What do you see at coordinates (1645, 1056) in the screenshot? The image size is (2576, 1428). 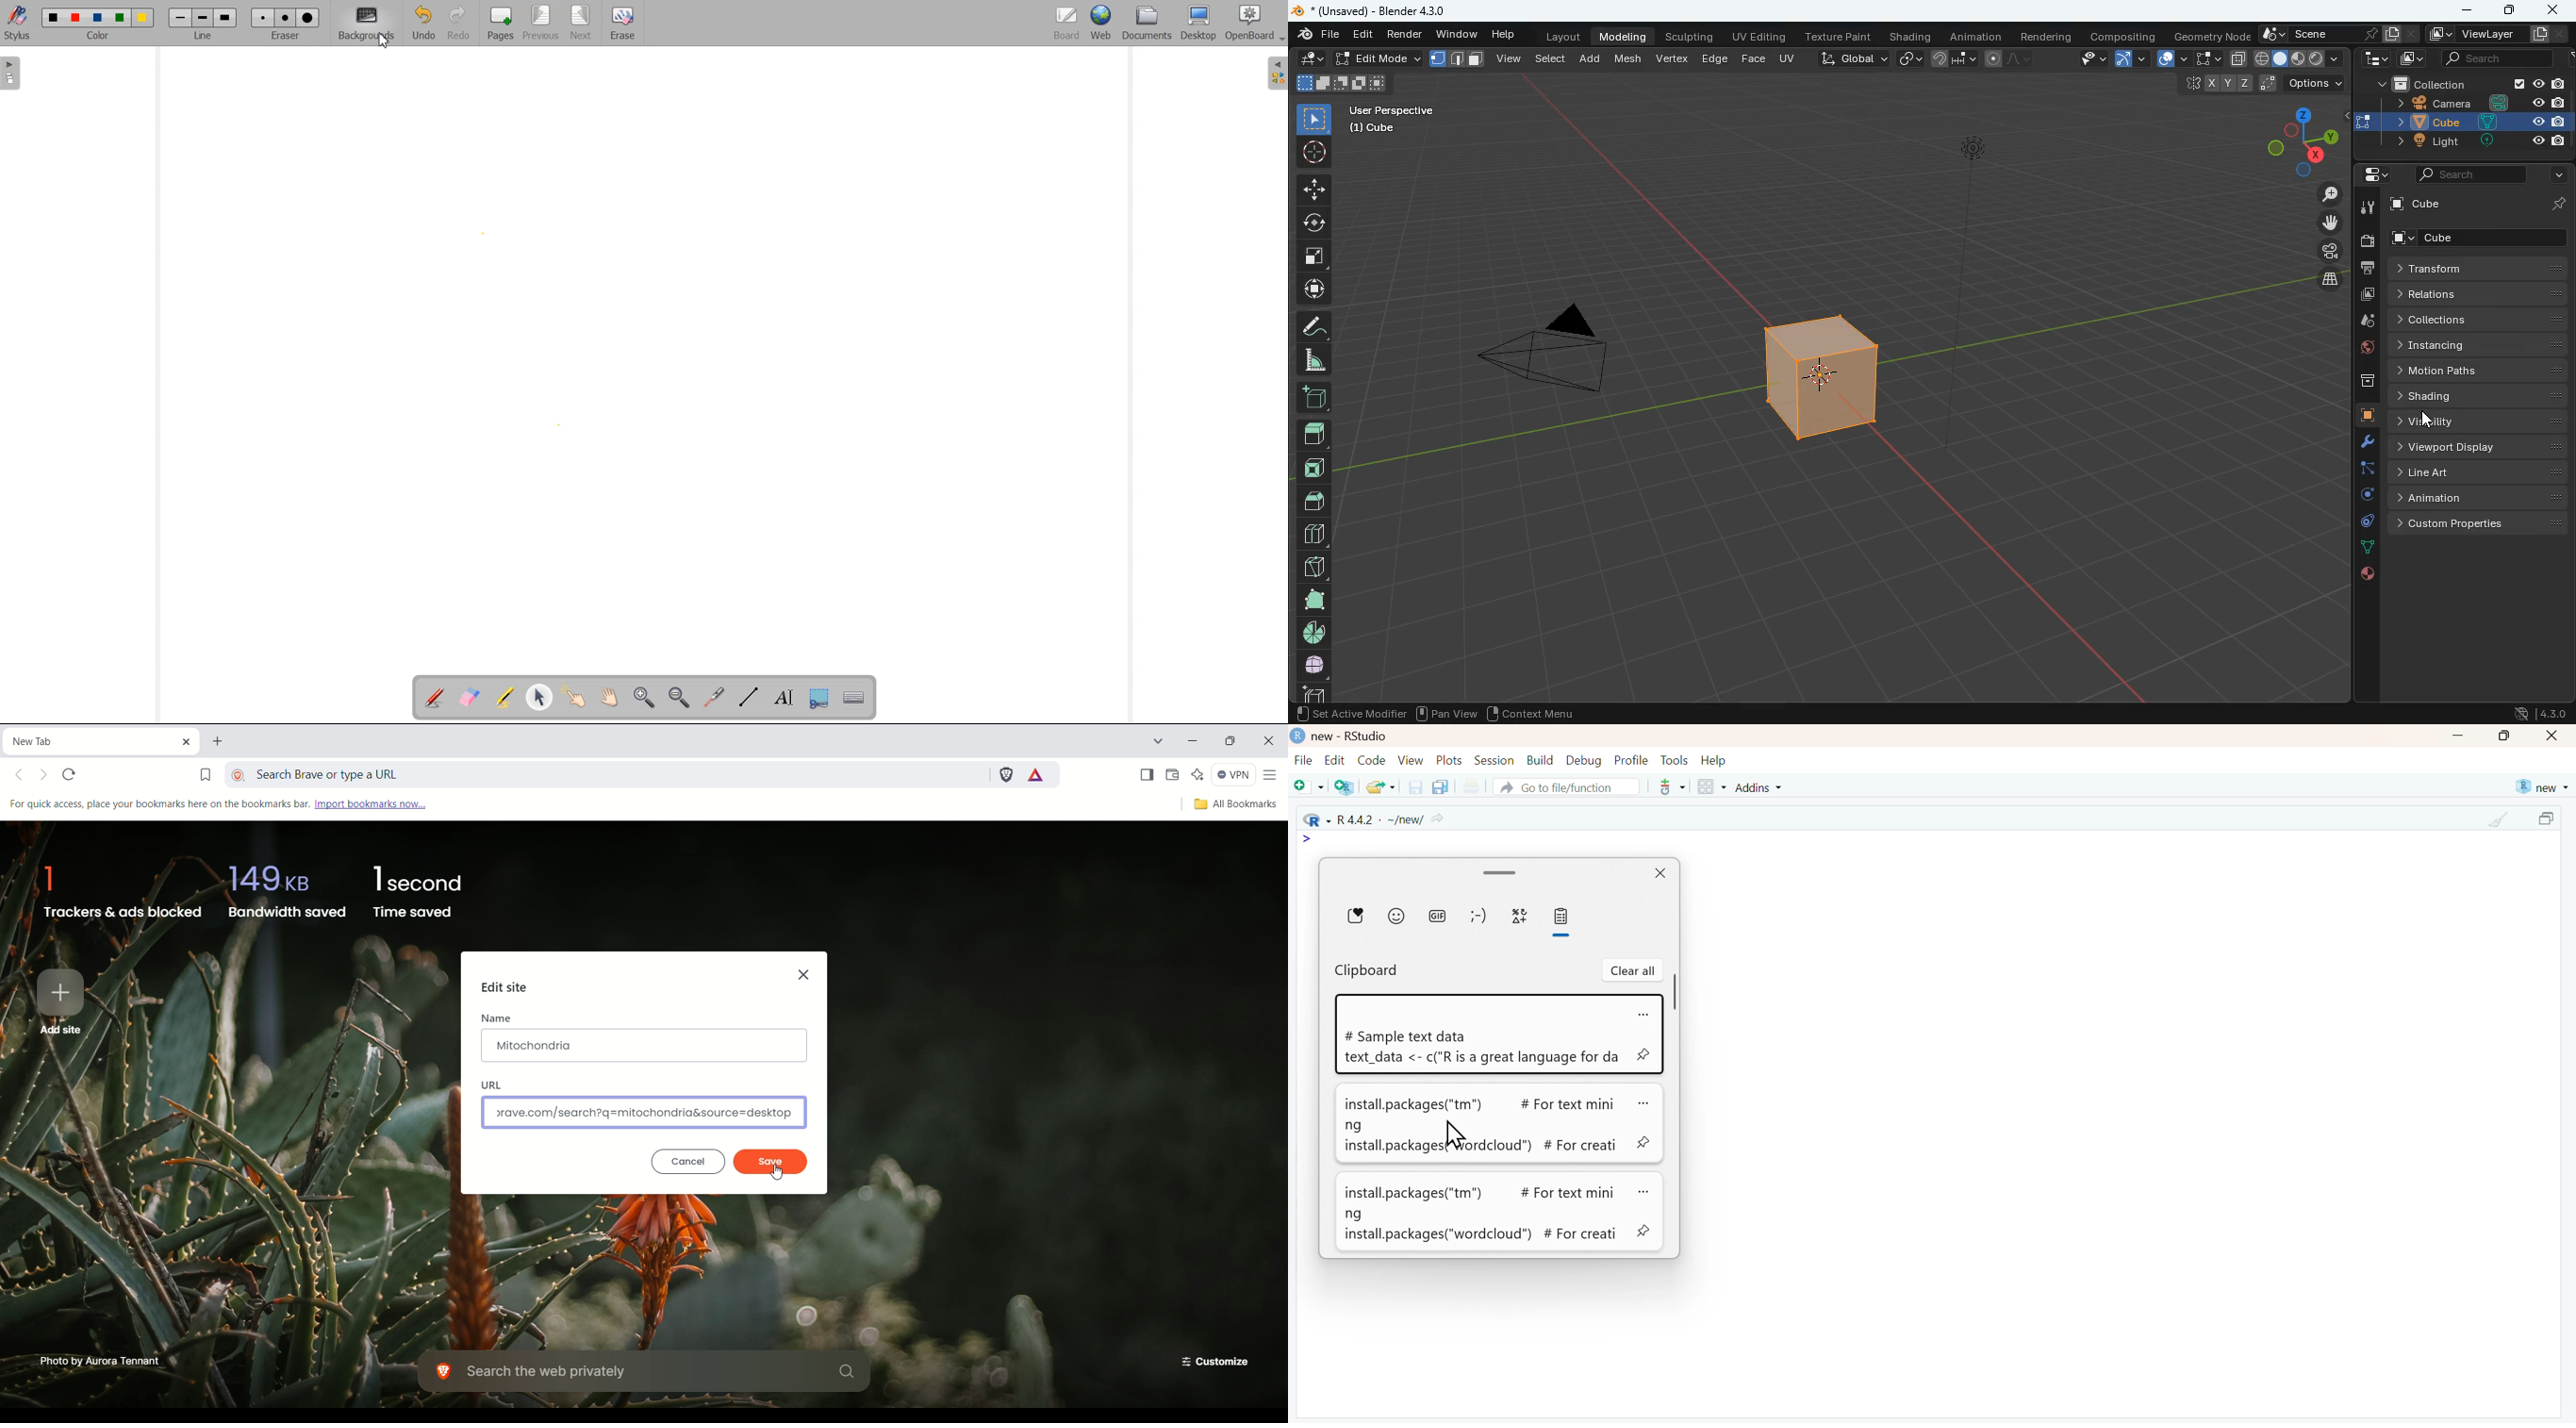 I see `pin` at bounding box center [1645, 1056].